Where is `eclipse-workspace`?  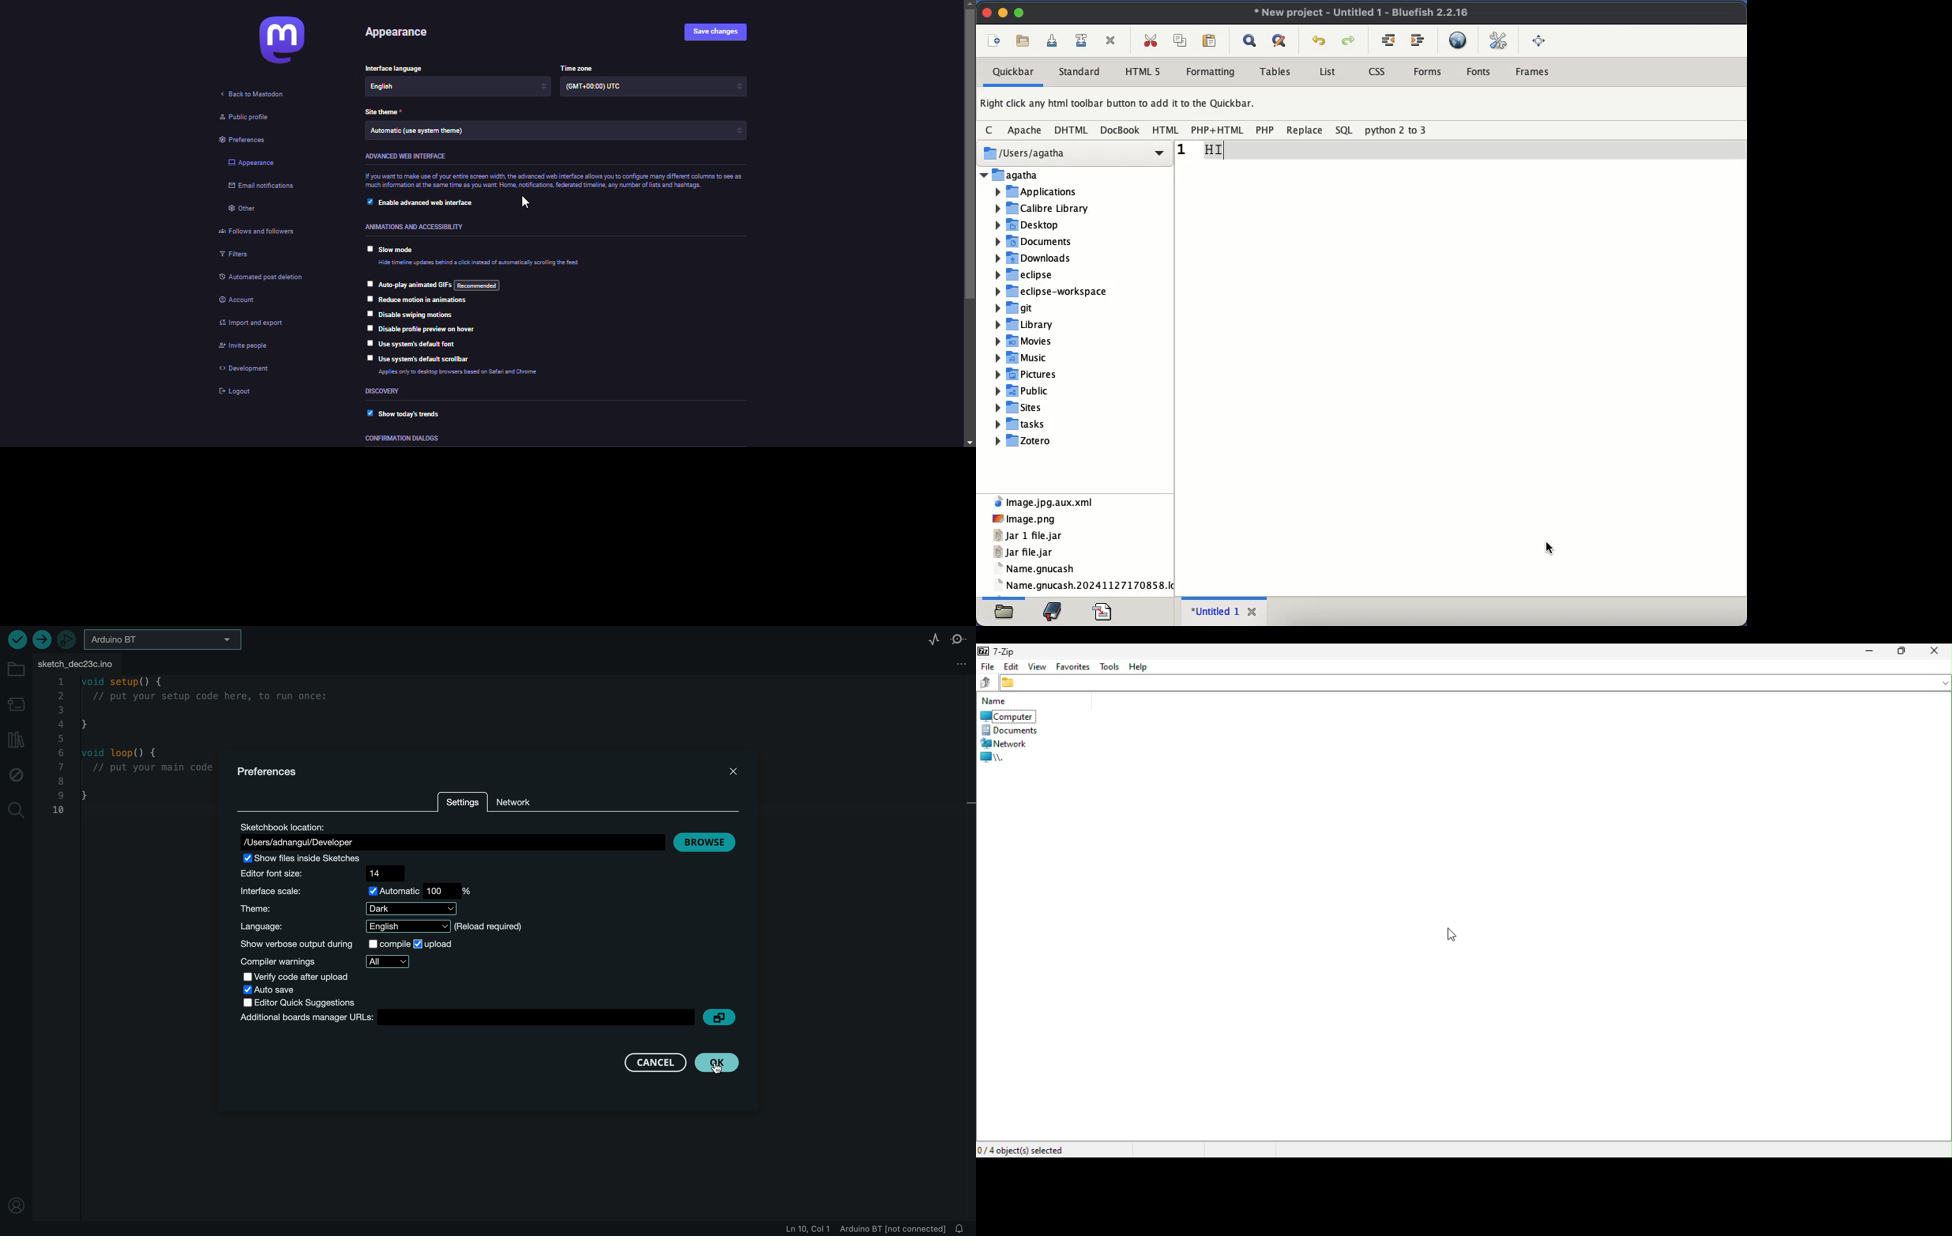
eclipse-workspace is located at coordinates (1052, 291).